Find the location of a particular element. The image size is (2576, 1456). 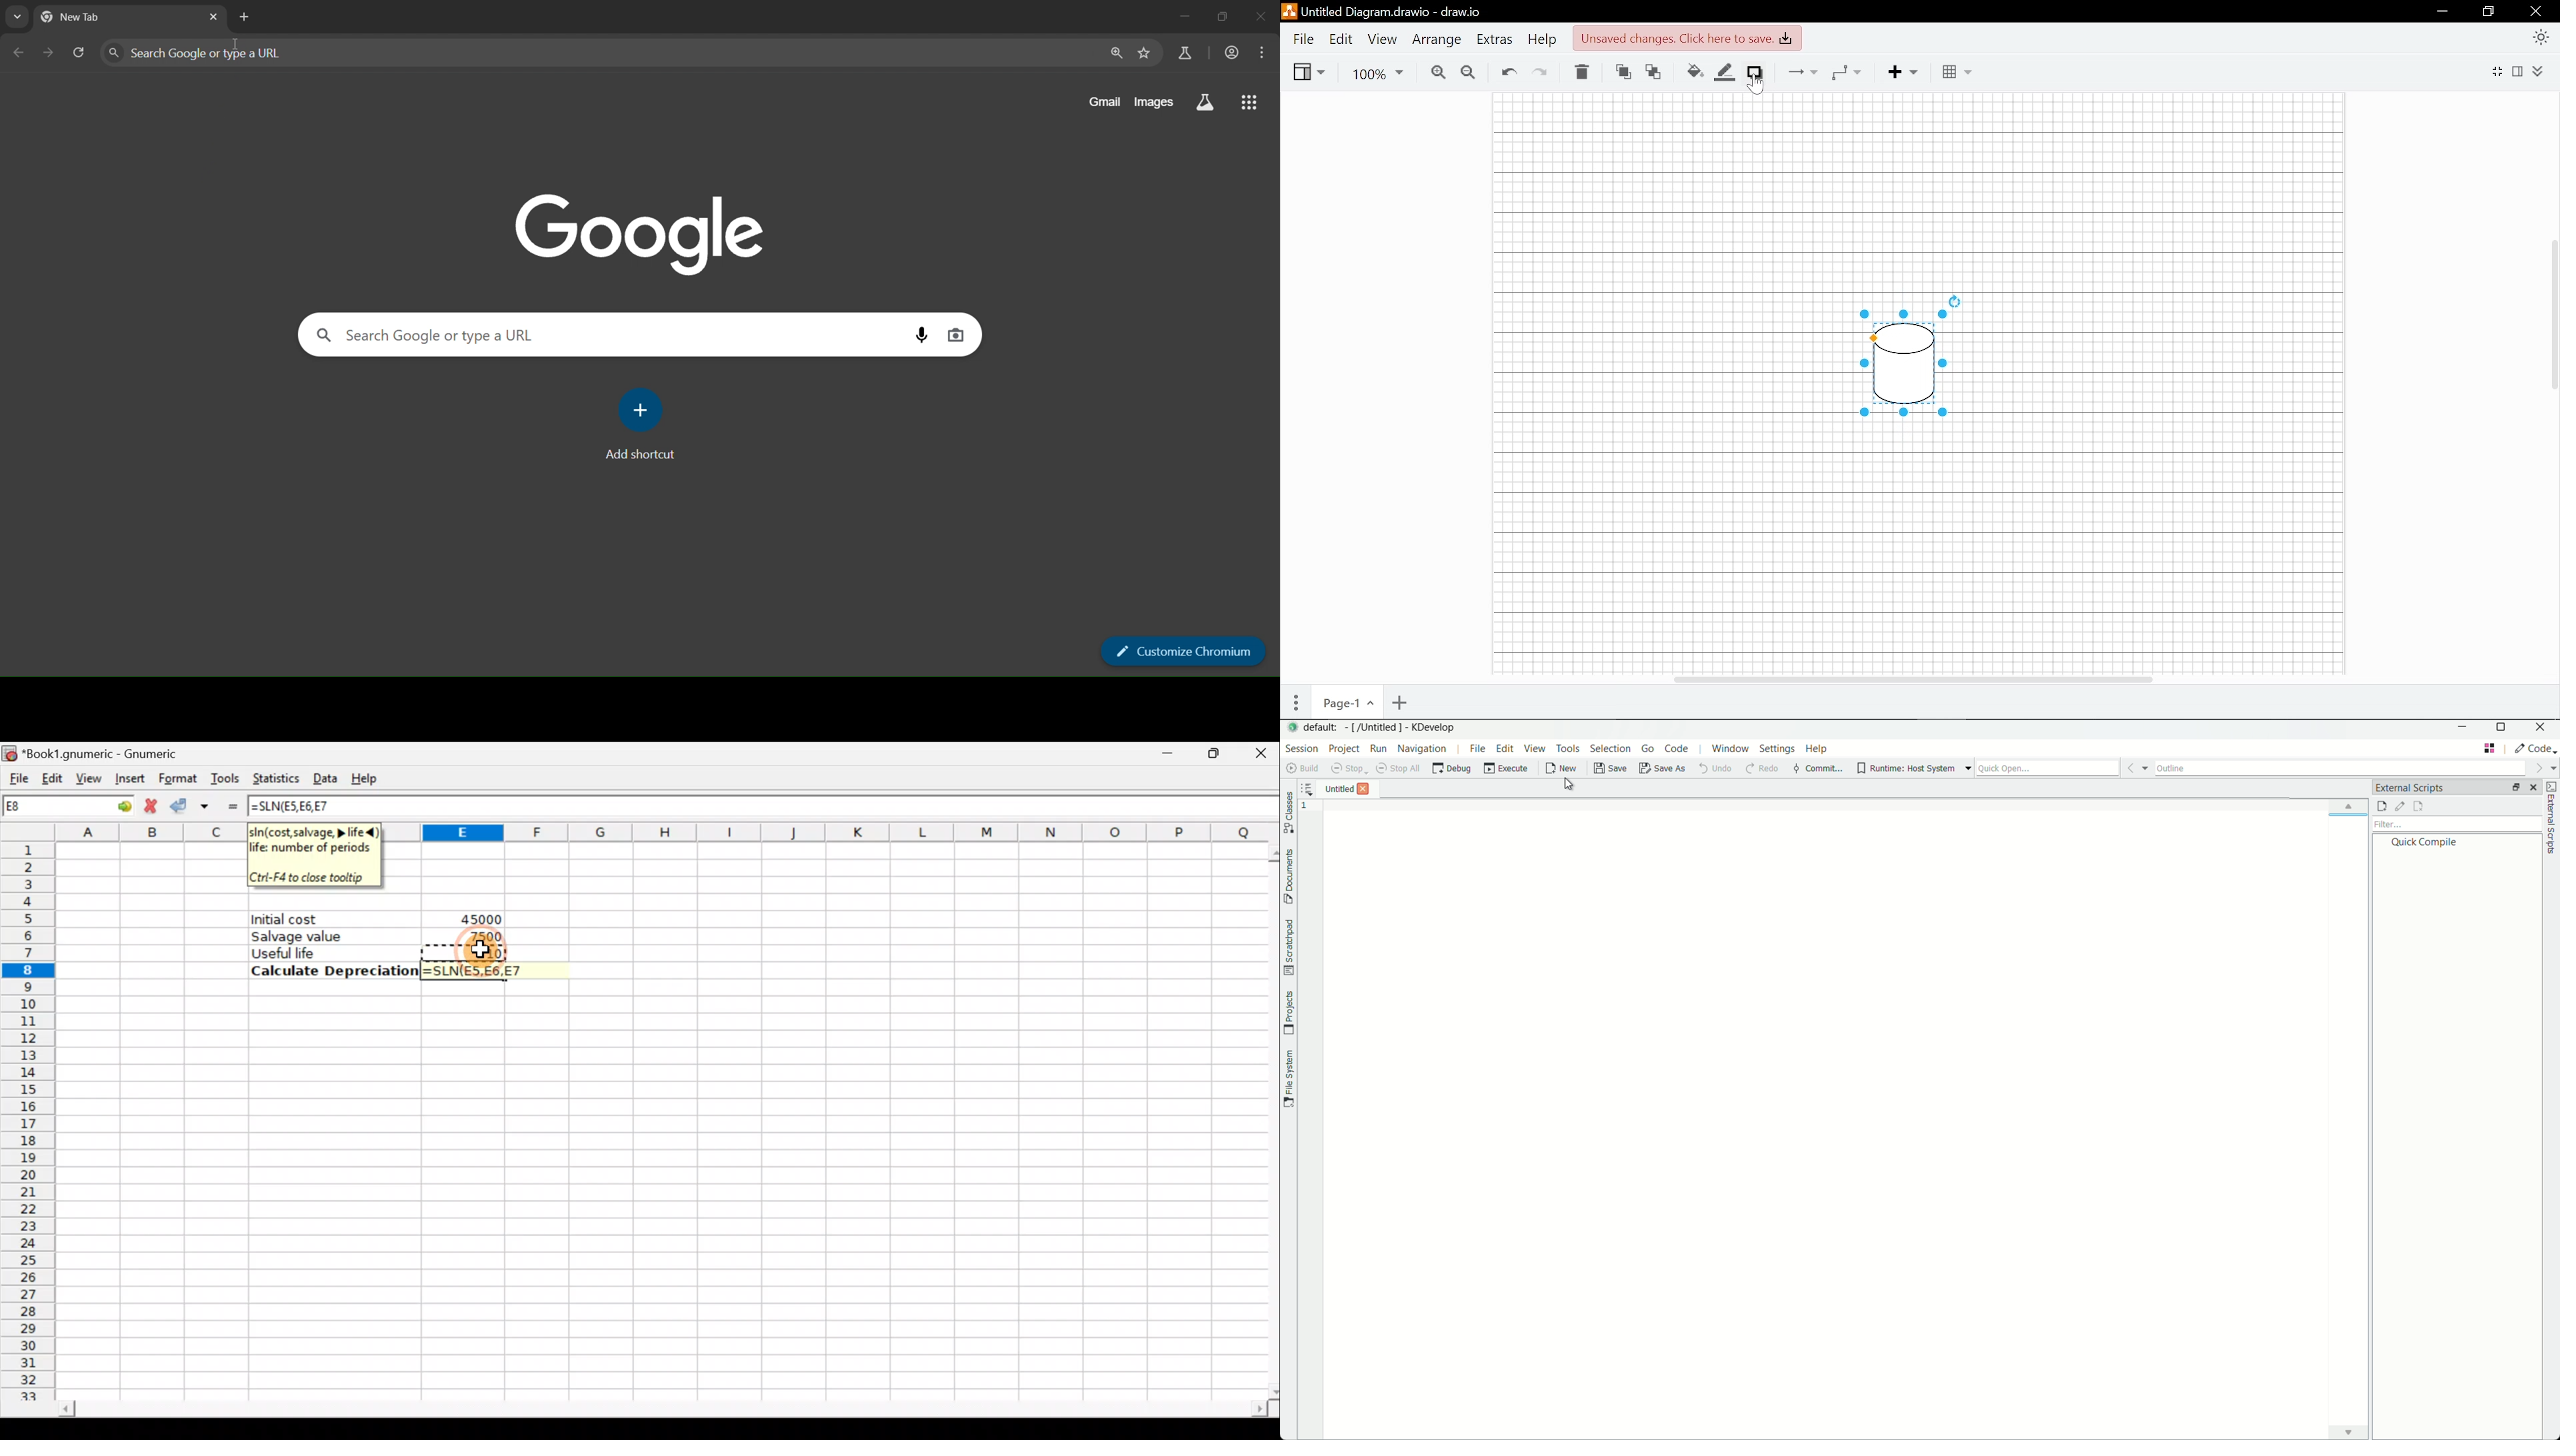

View is located at coordinates (1381, 40).